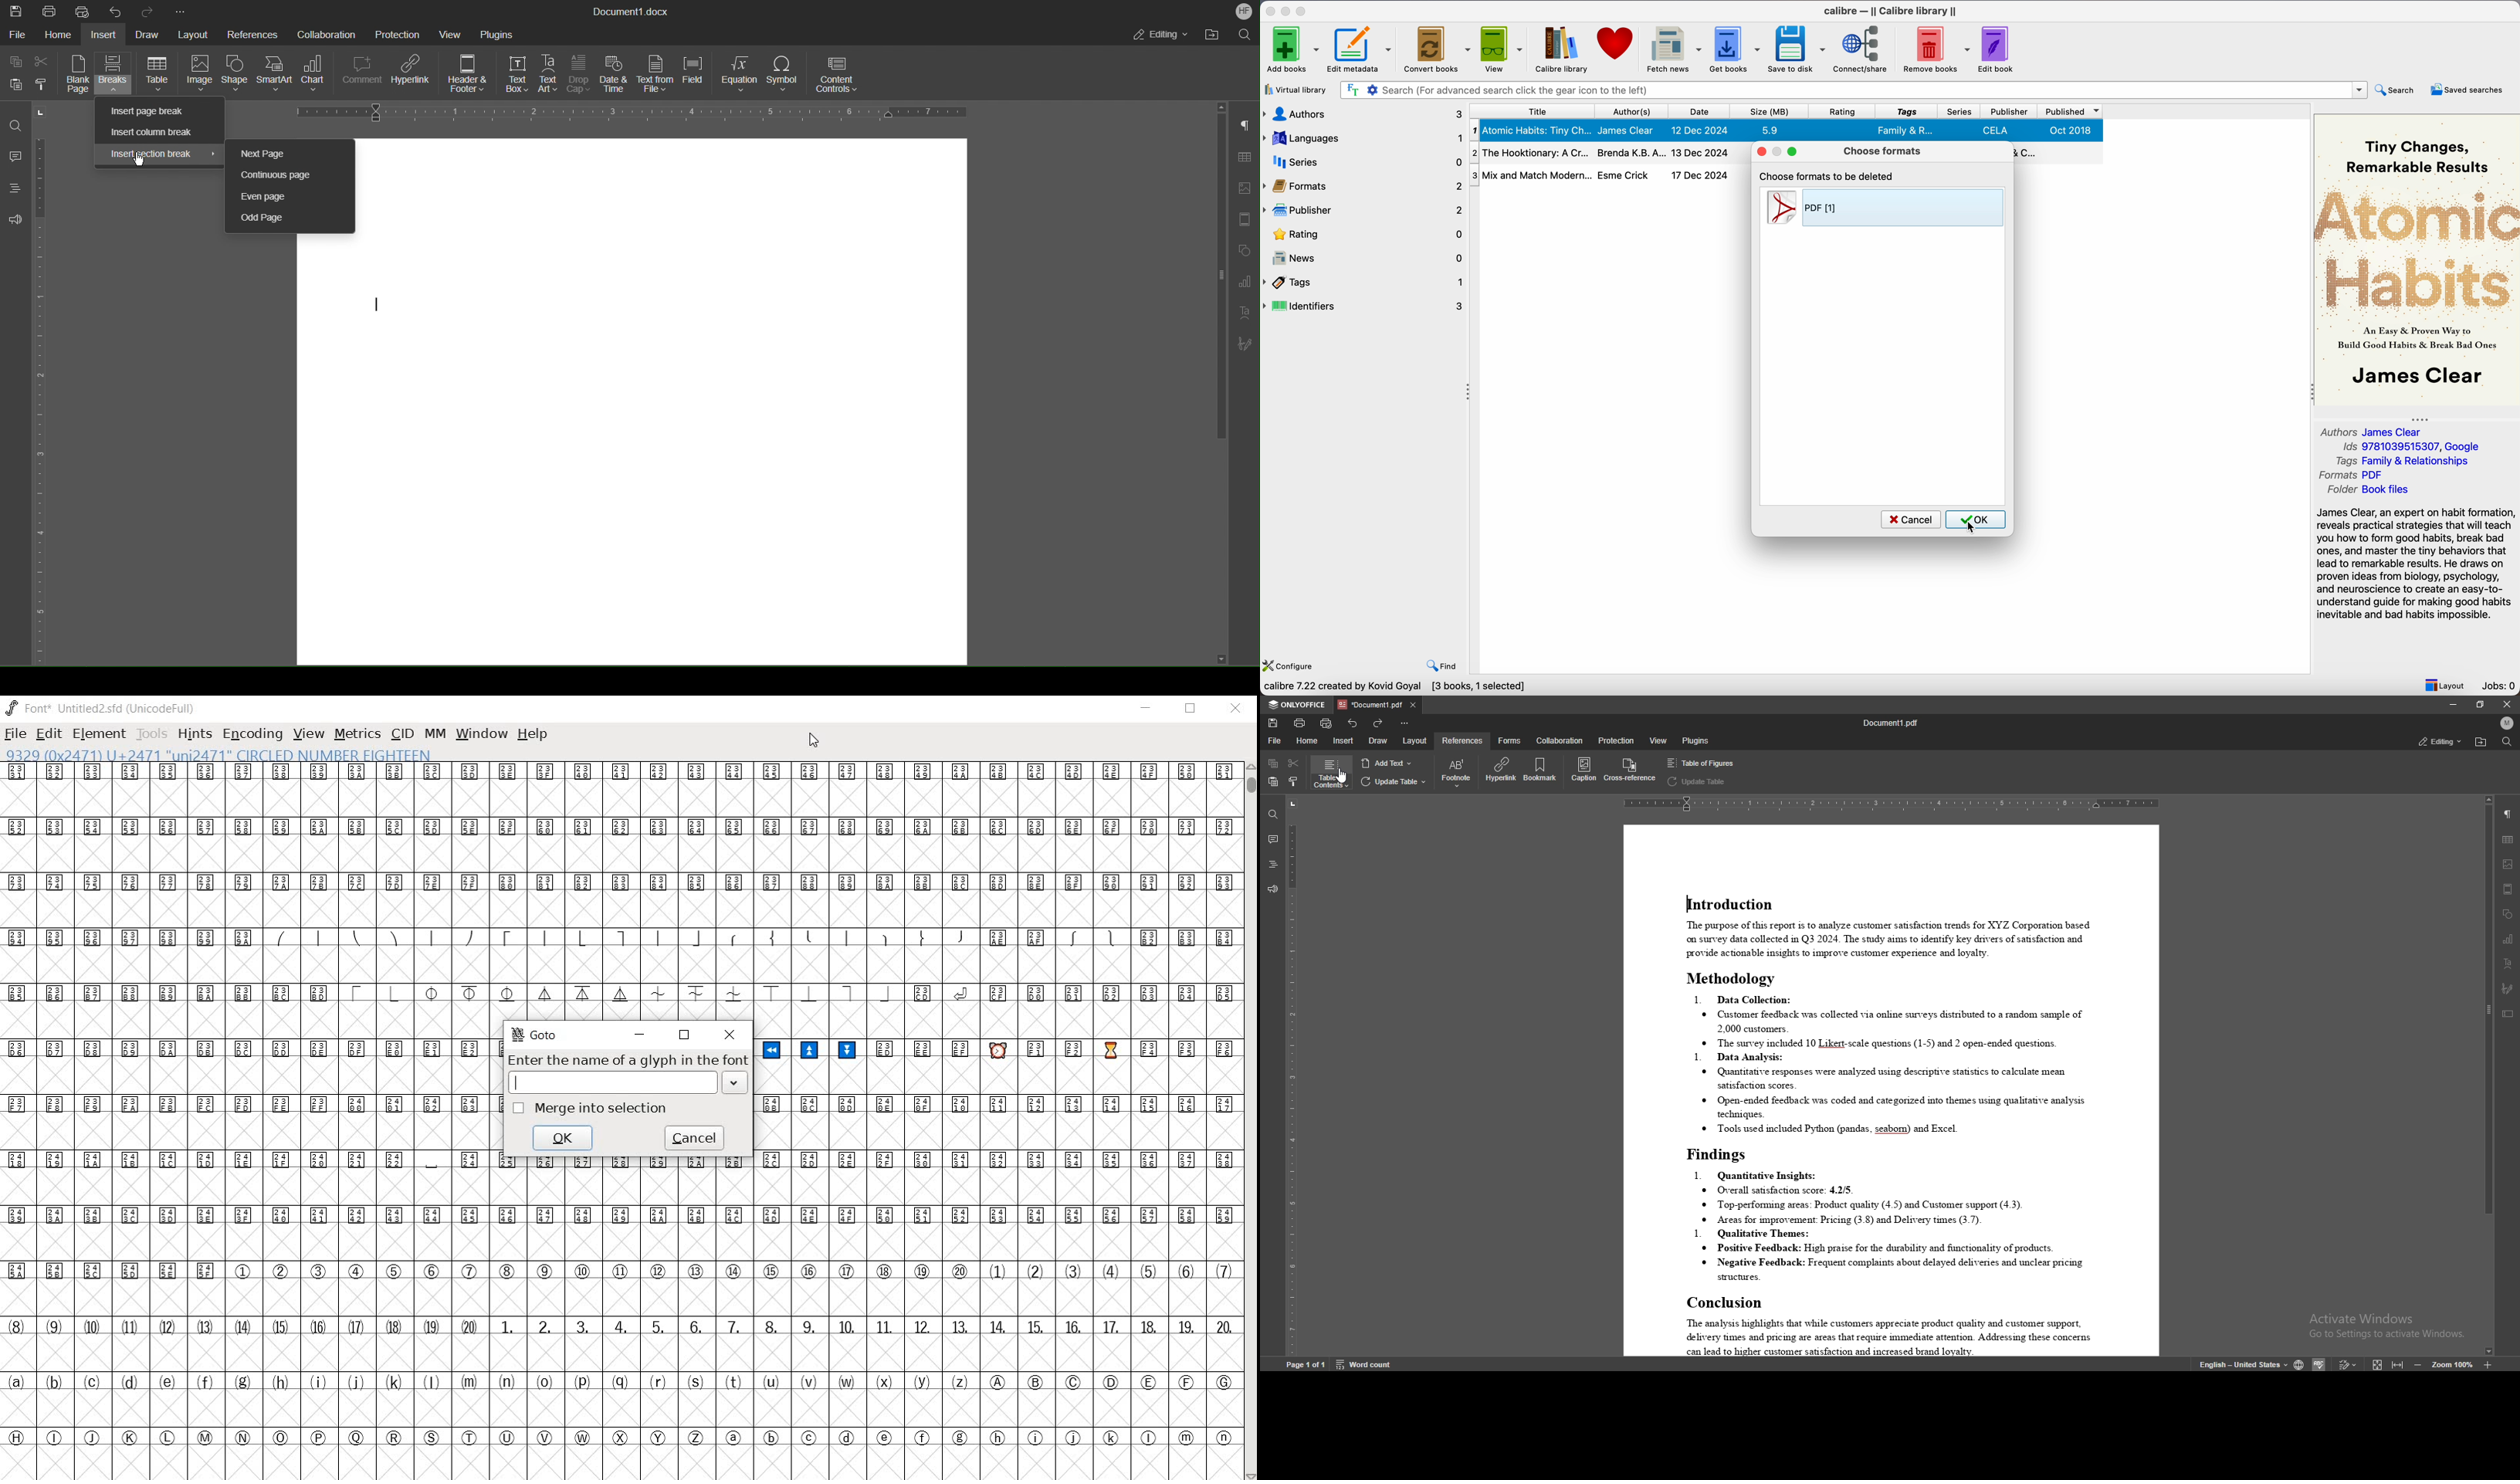 The height and width of the screenshot is (1484, 2520). Describe the element at coordinates (632, 111) in the screenshot. I see `Horizontal Ruler` at that location.